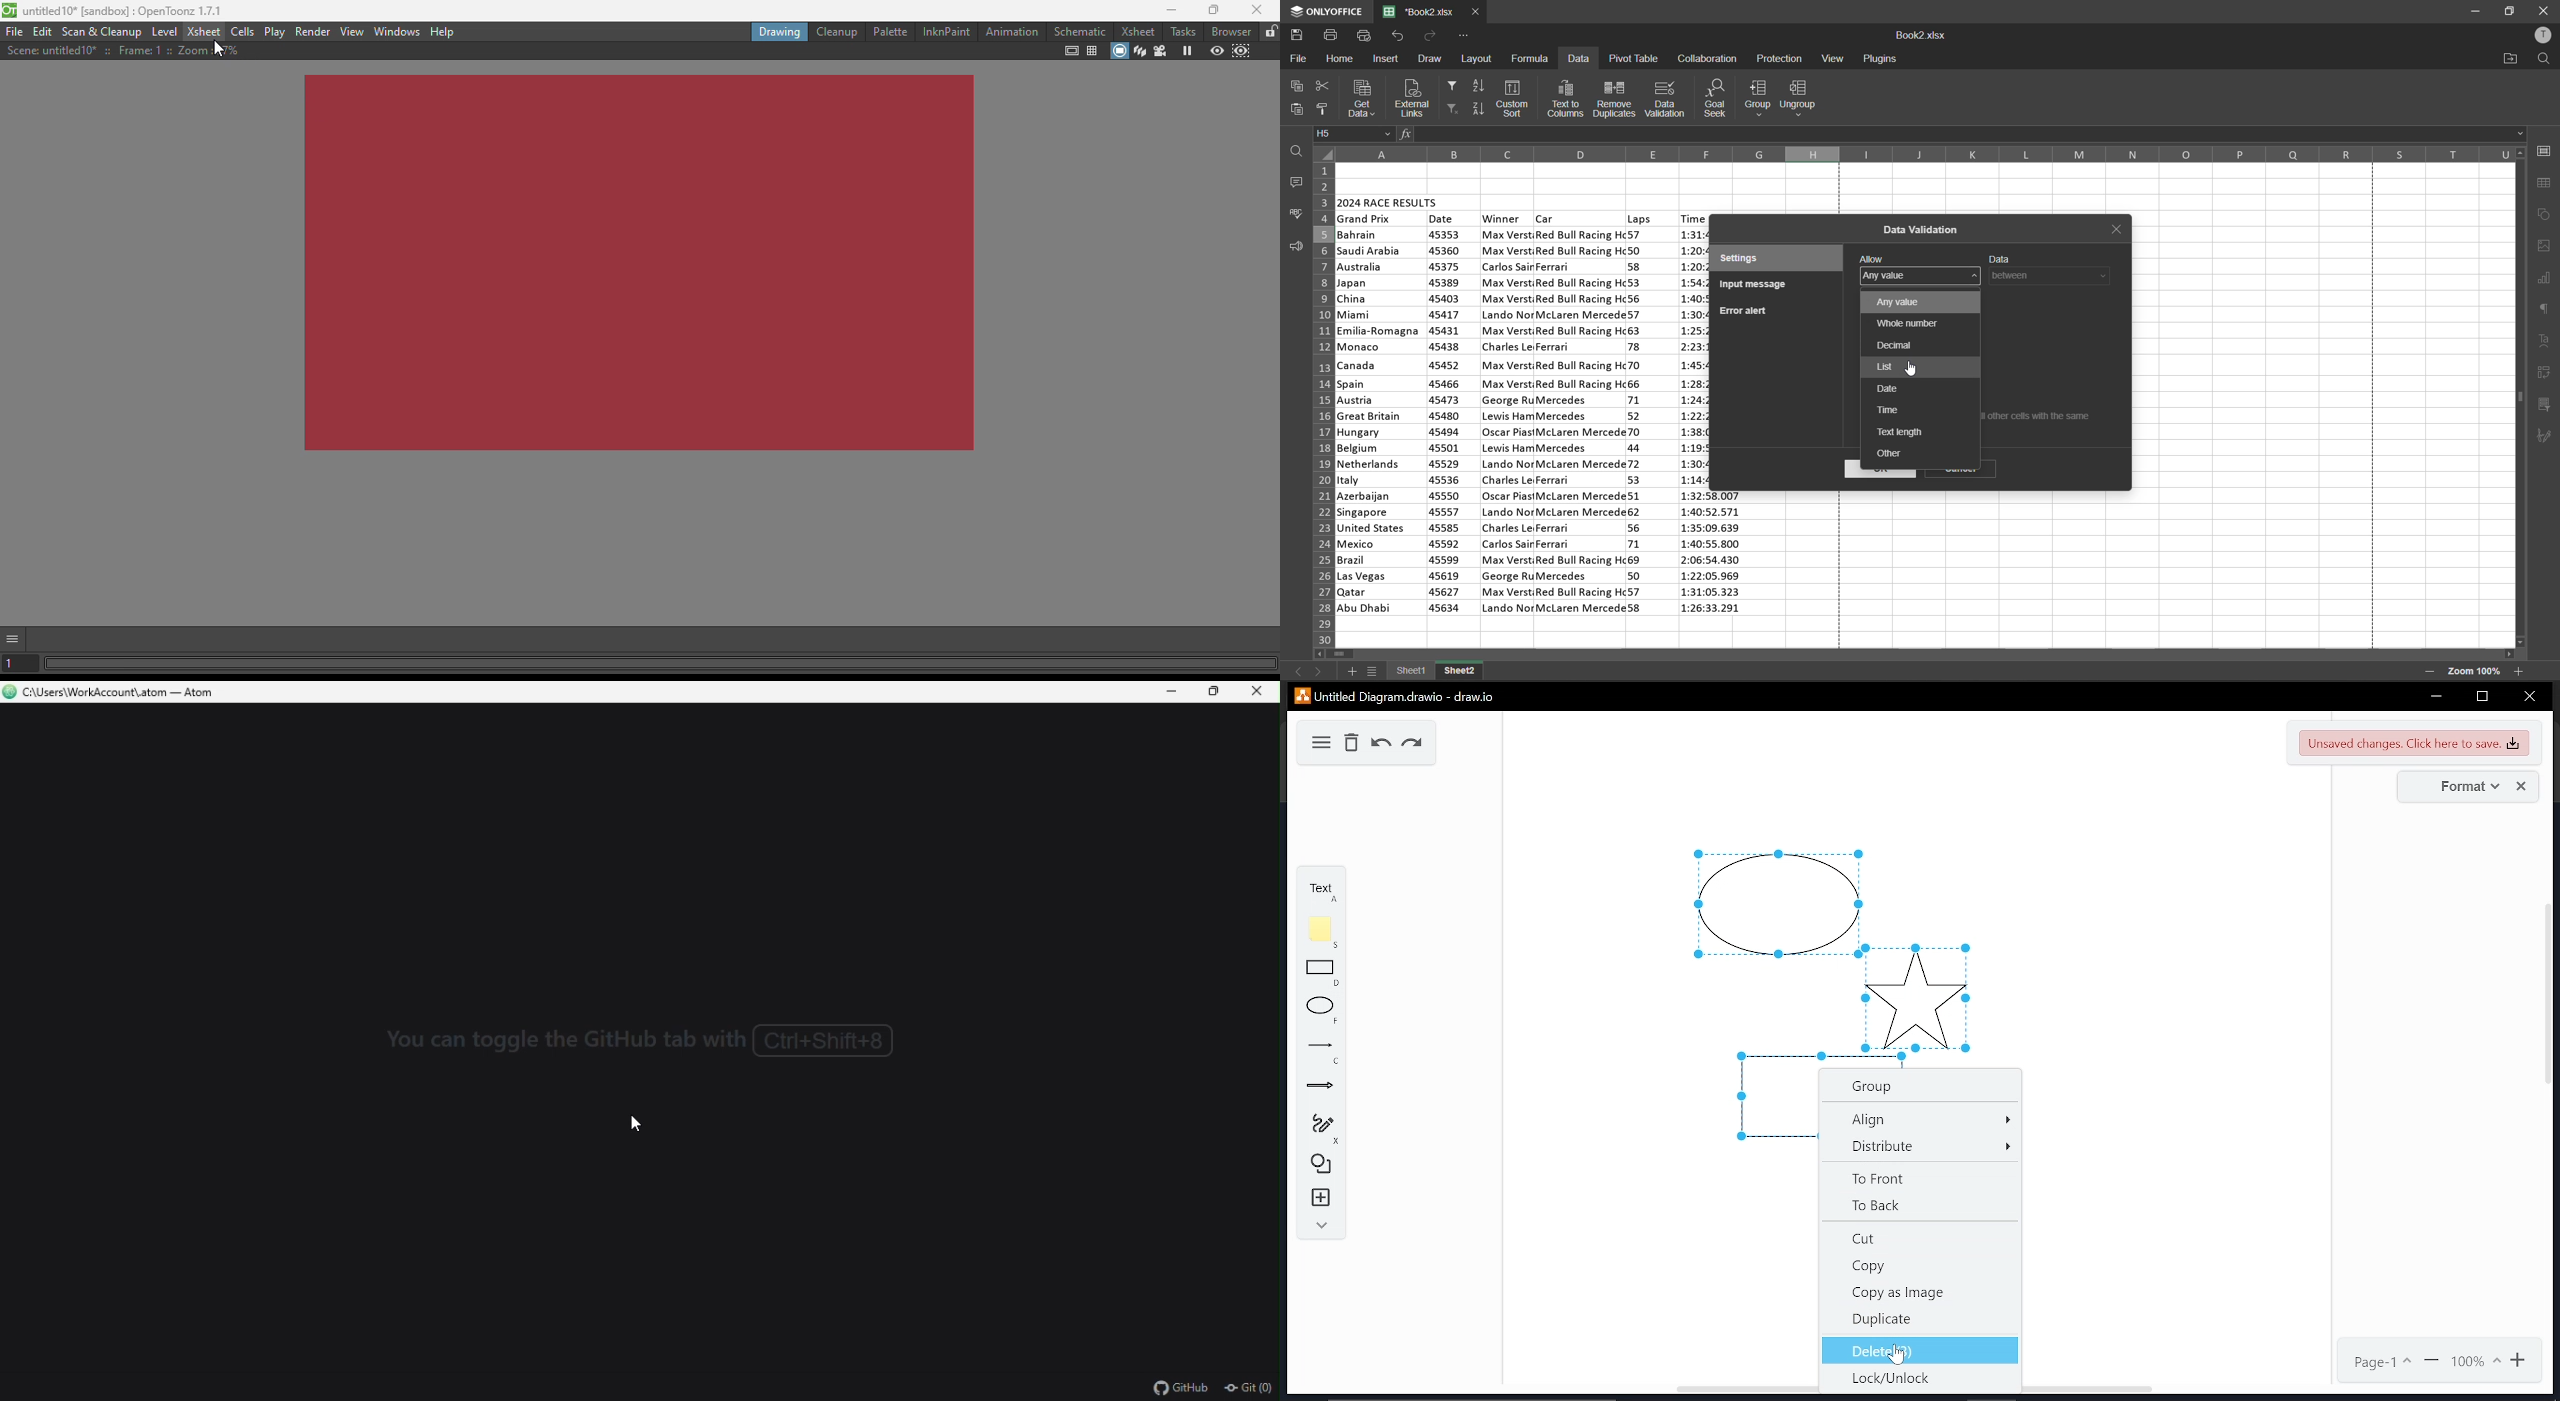 This screenshot has width=2576, height=1428. Describe the element at coordinates (2475, 1361) in the screenshot. I see `100%` at that location.